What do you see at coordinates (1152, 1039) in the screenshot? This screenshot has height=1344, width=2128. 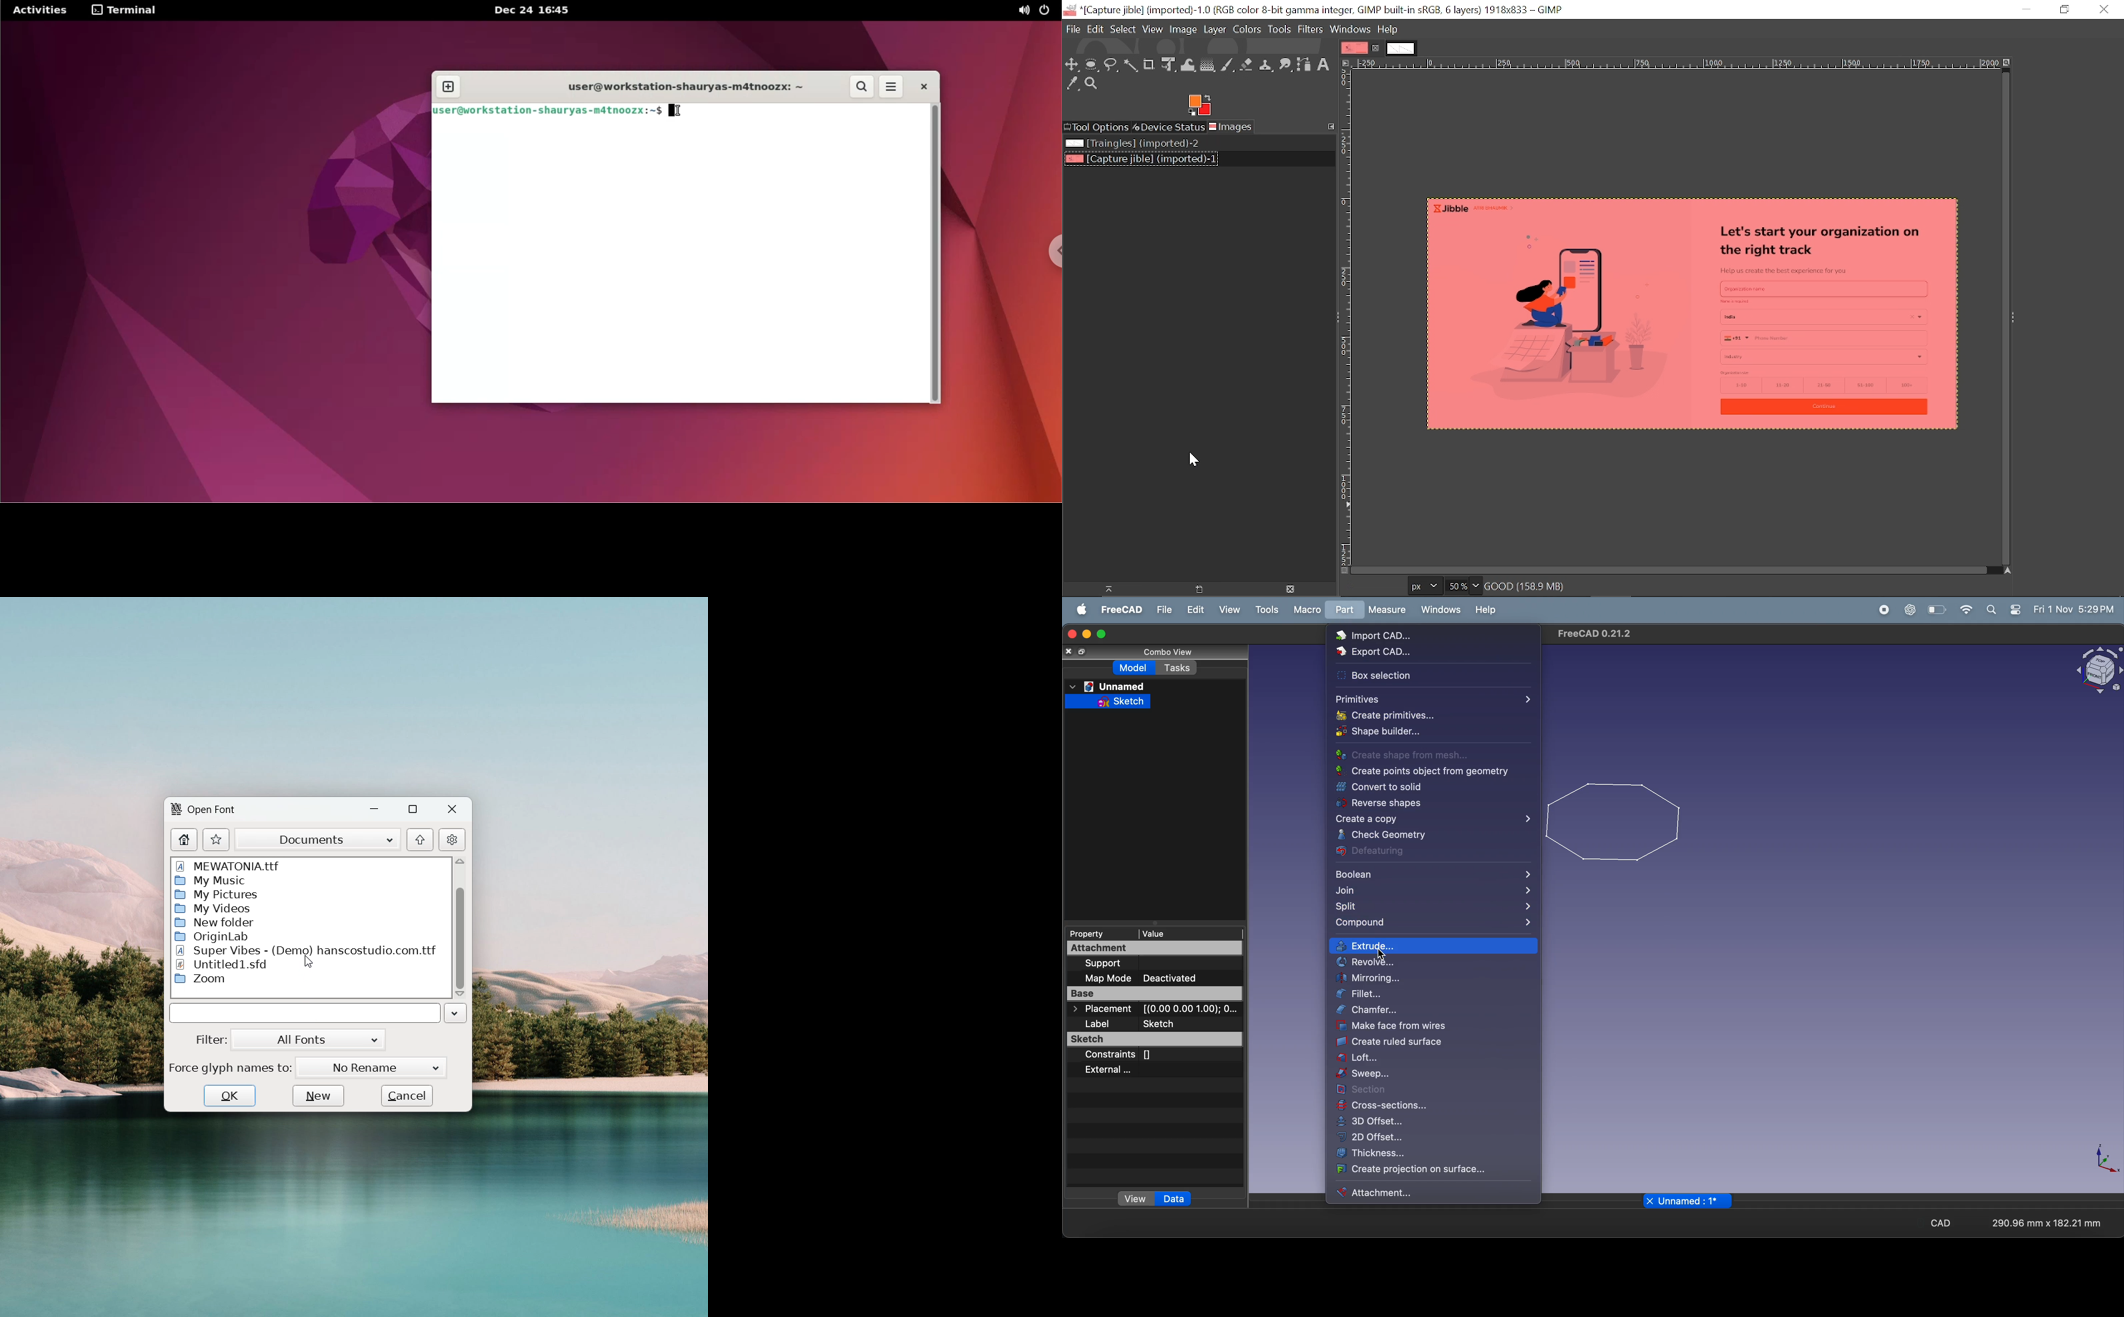 I see `sketcg` at bounding box center [1152, 1039].